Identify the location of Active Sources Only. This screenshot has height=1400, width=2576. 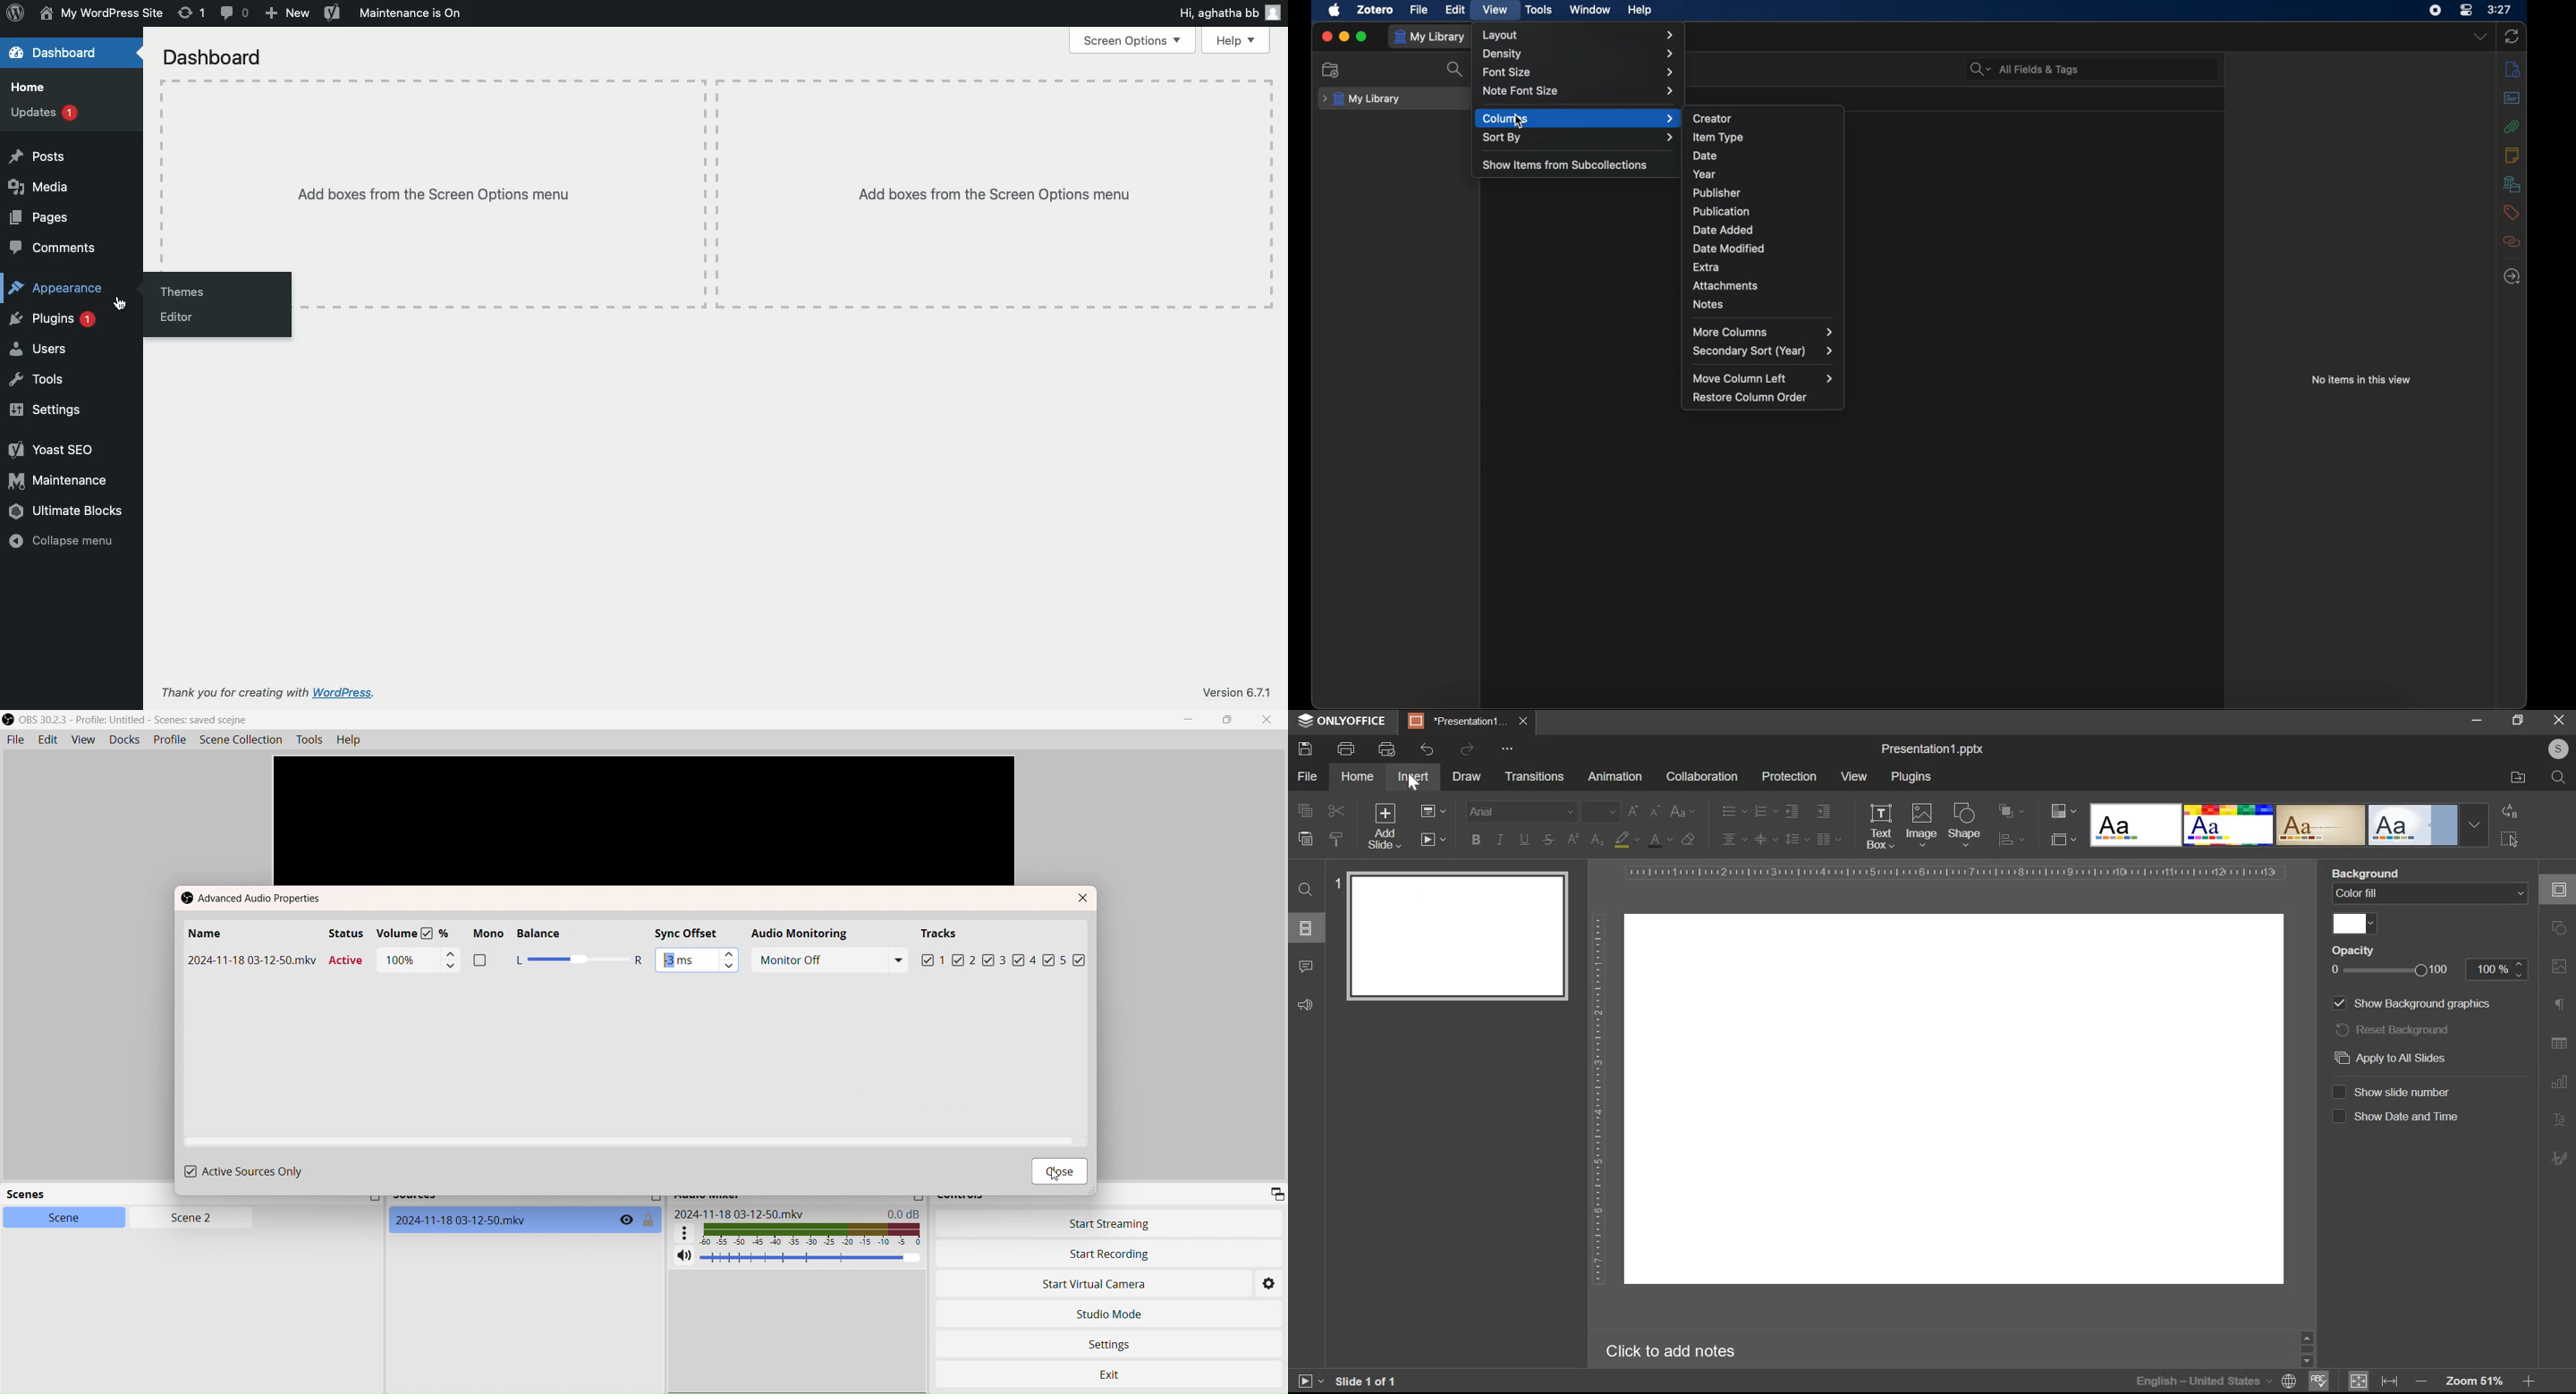
(246, 1171).